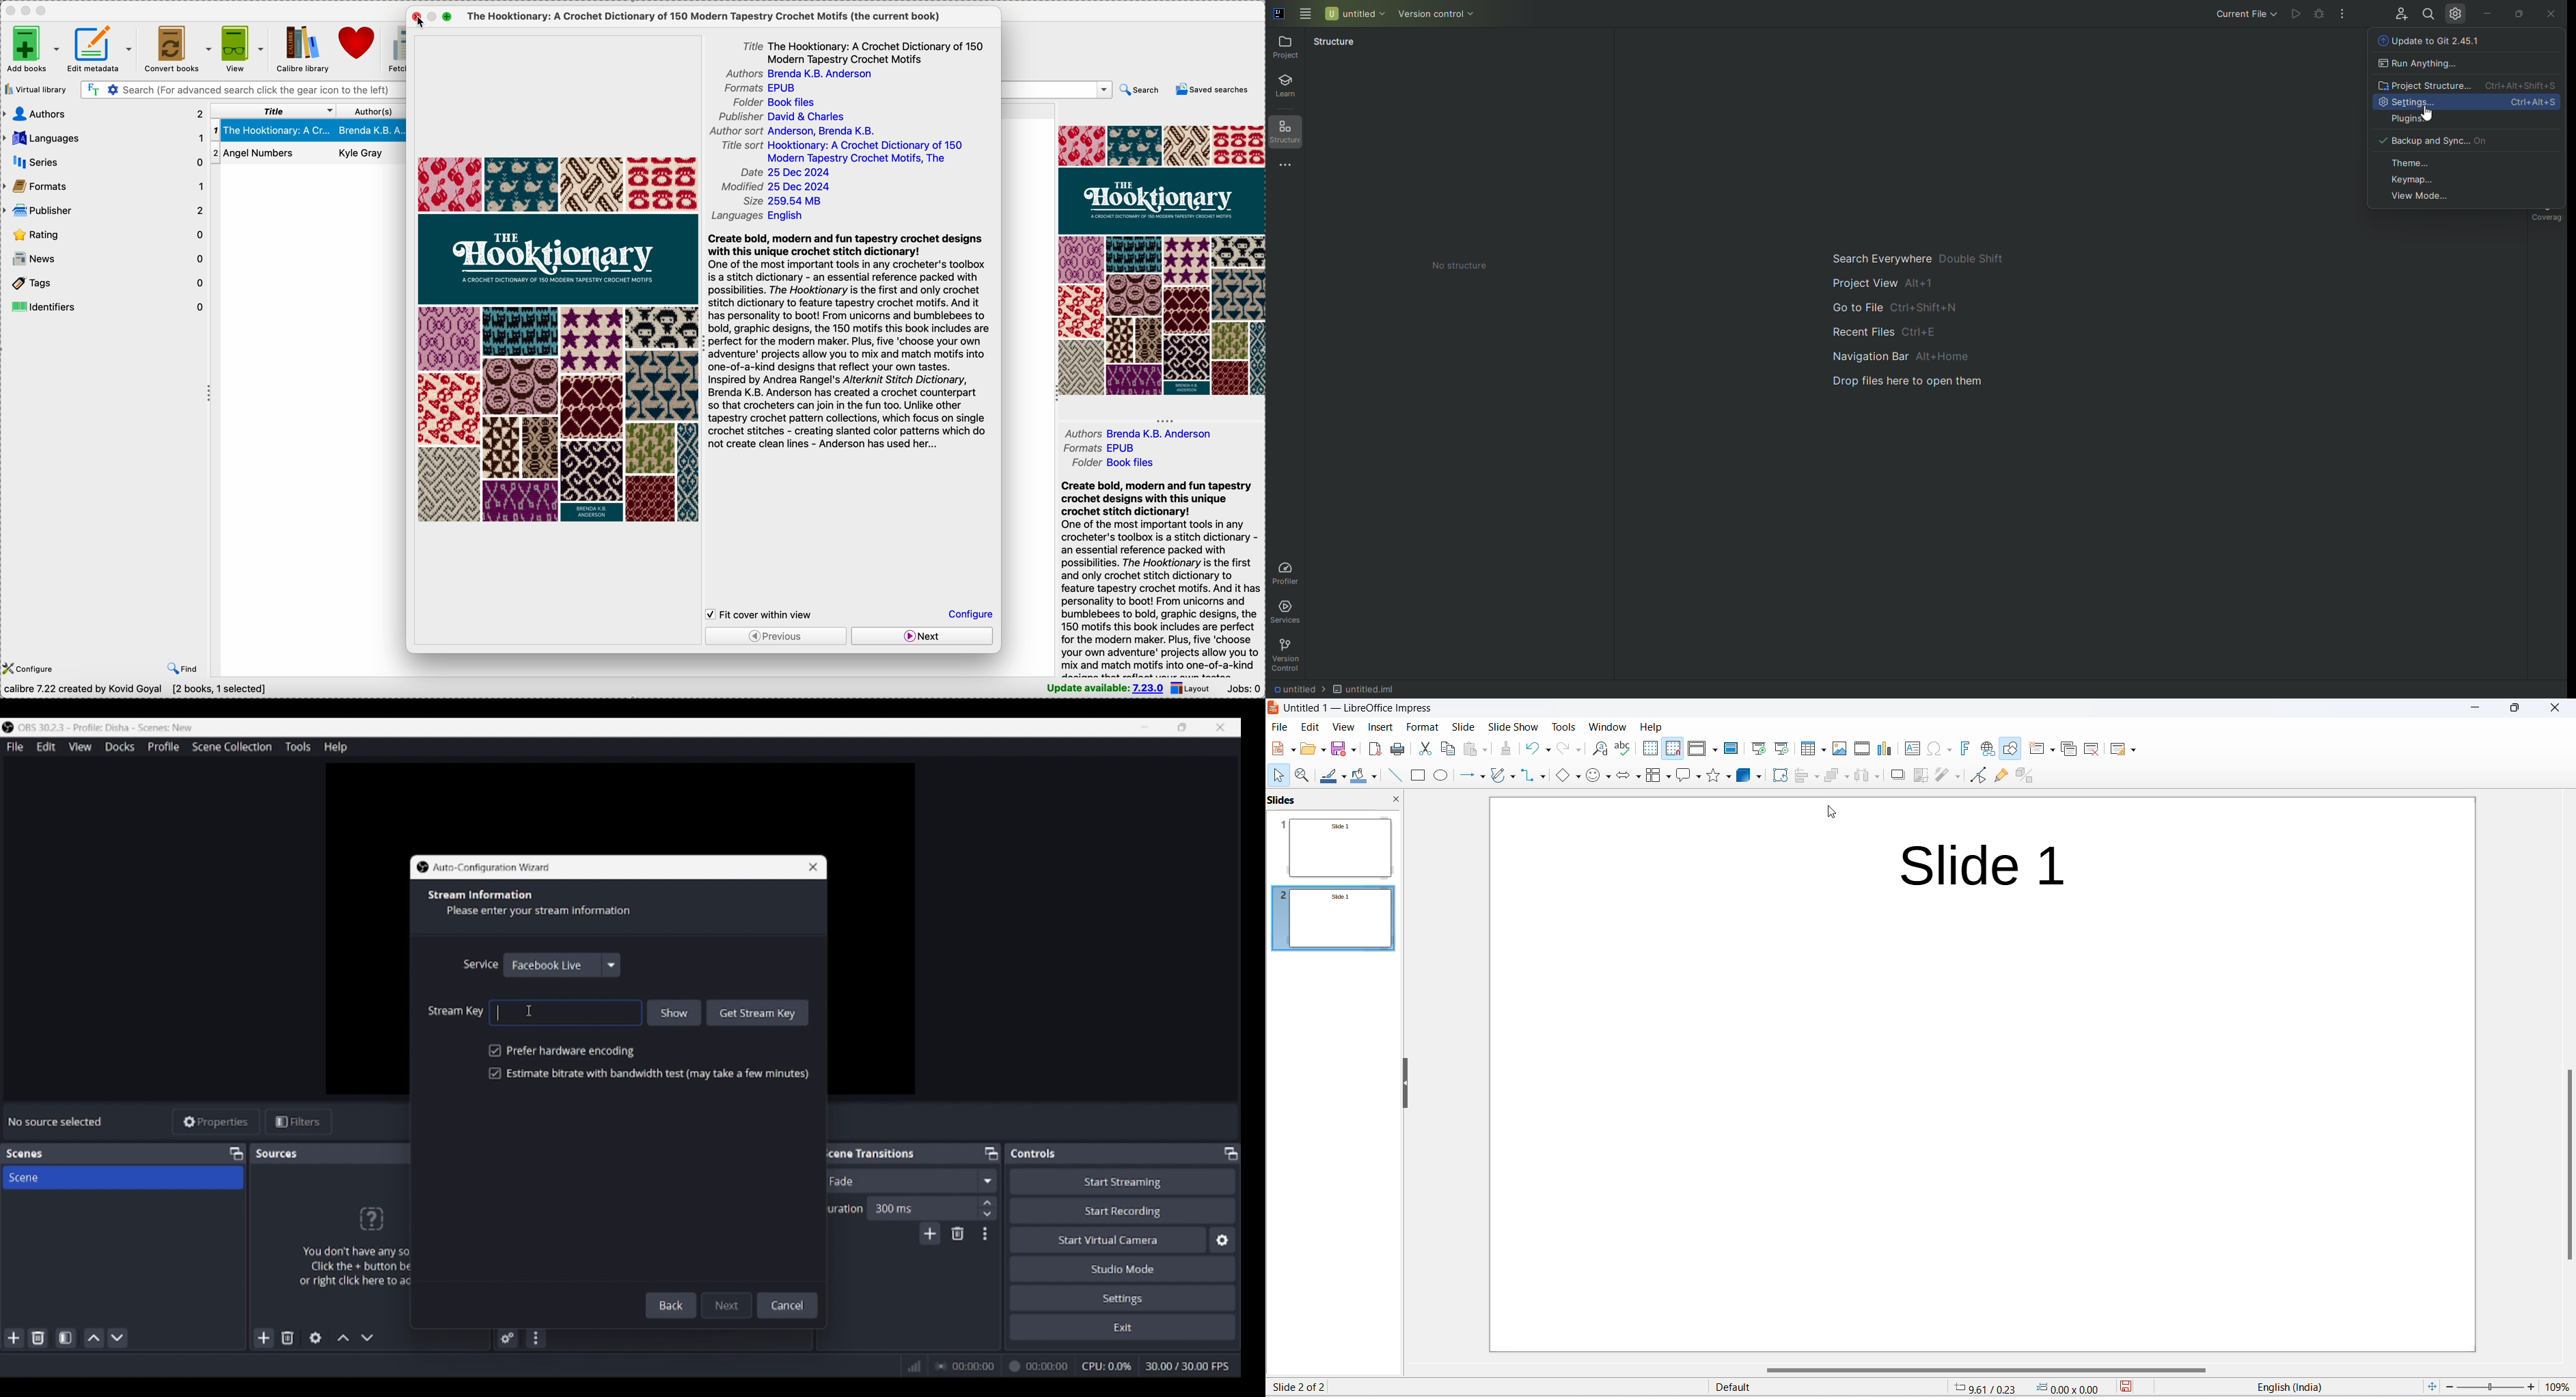 Image resolution: width=2576 pixels, height=1400 pixels. Describe the element at coordinates (787, 173) in the screenshot. I see `date` at that location.